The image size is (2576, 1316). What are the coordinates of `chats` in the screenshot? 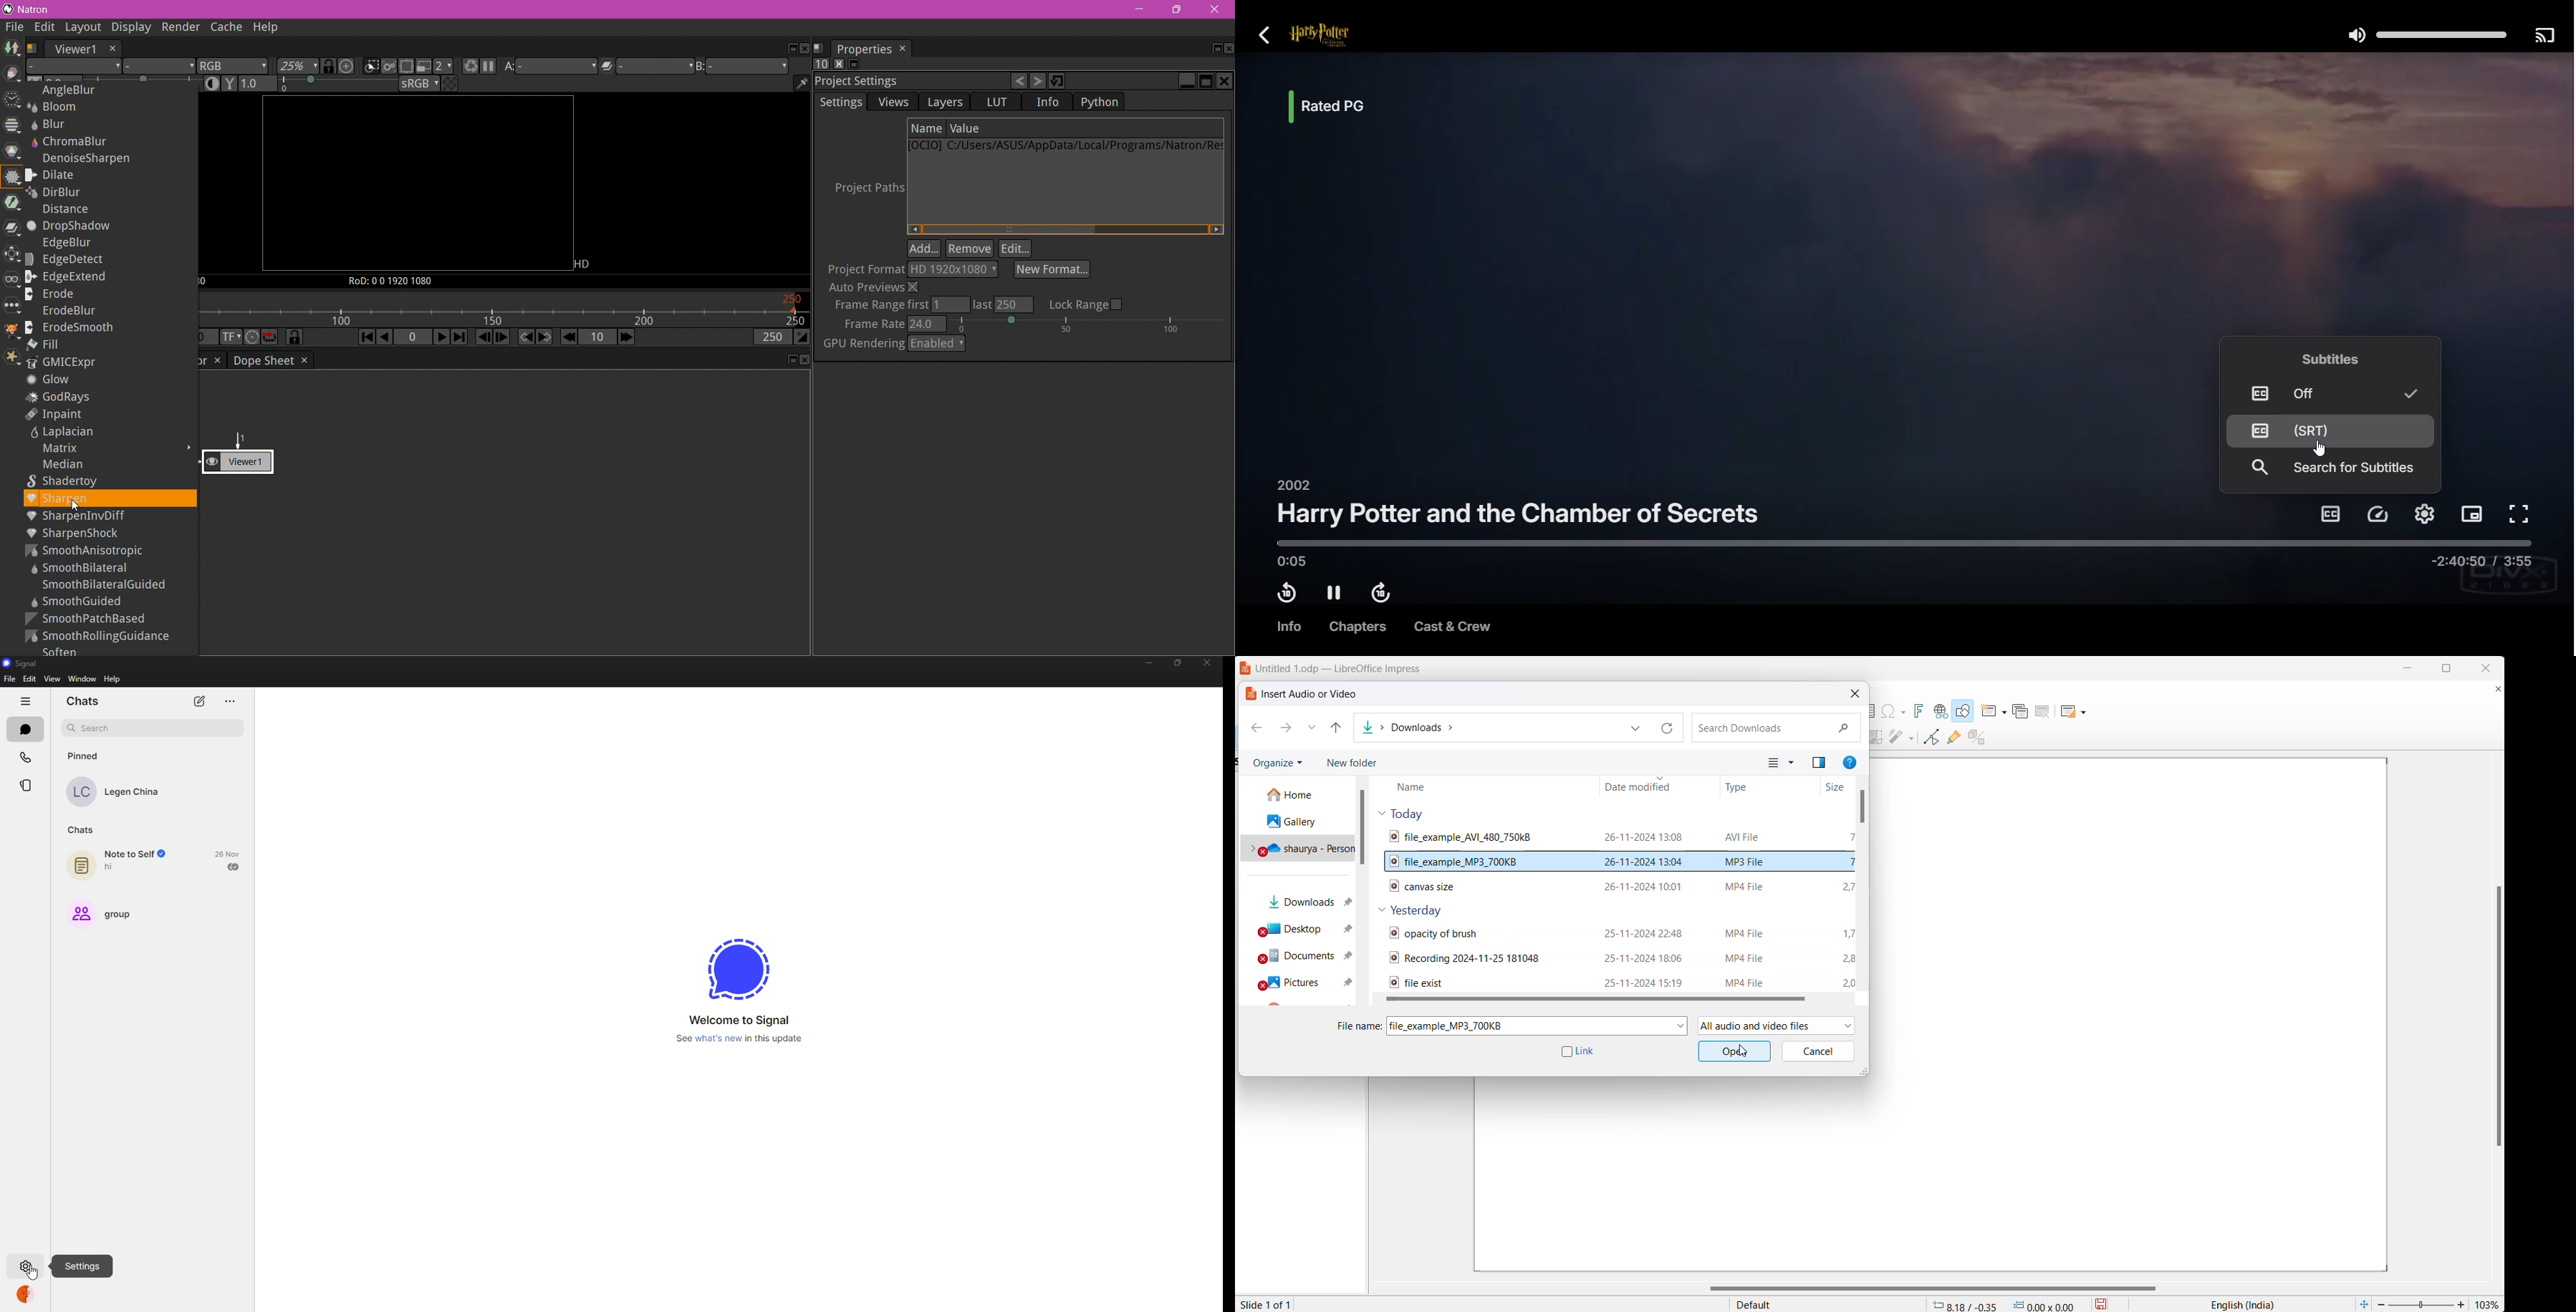 It's located at (24, 729).